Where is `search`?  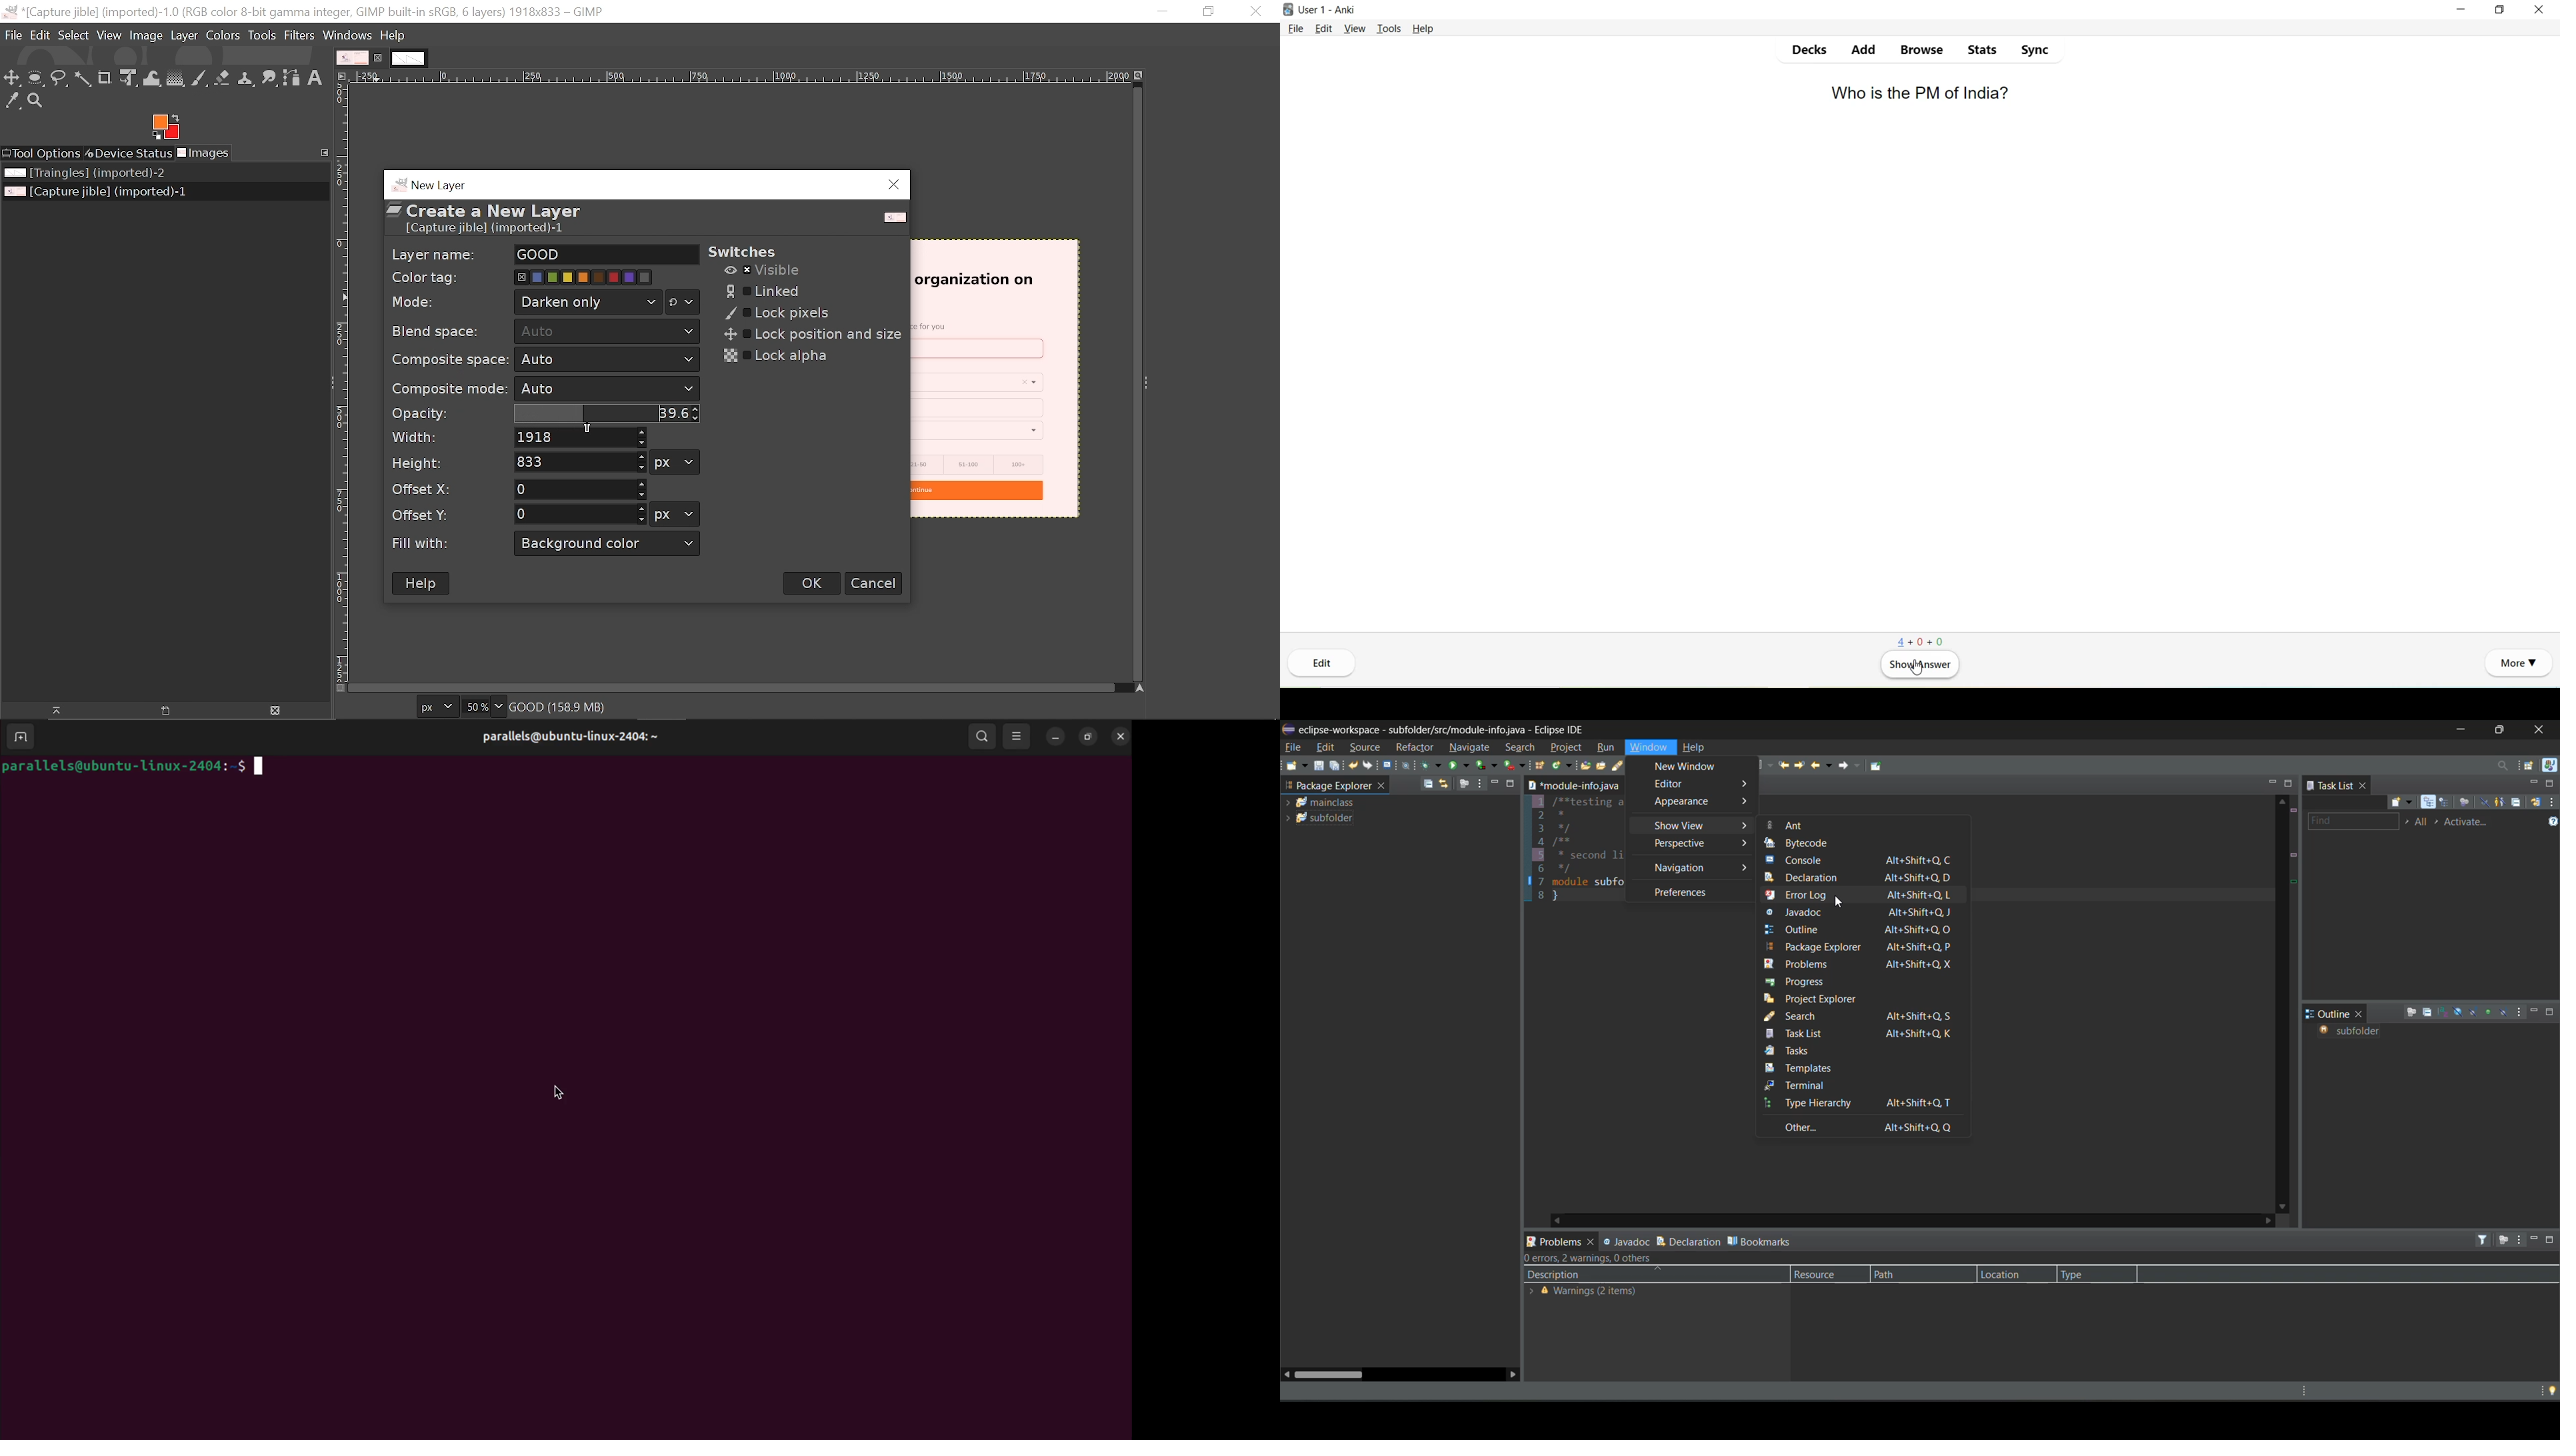
search is located at coordinates (1626, 766).